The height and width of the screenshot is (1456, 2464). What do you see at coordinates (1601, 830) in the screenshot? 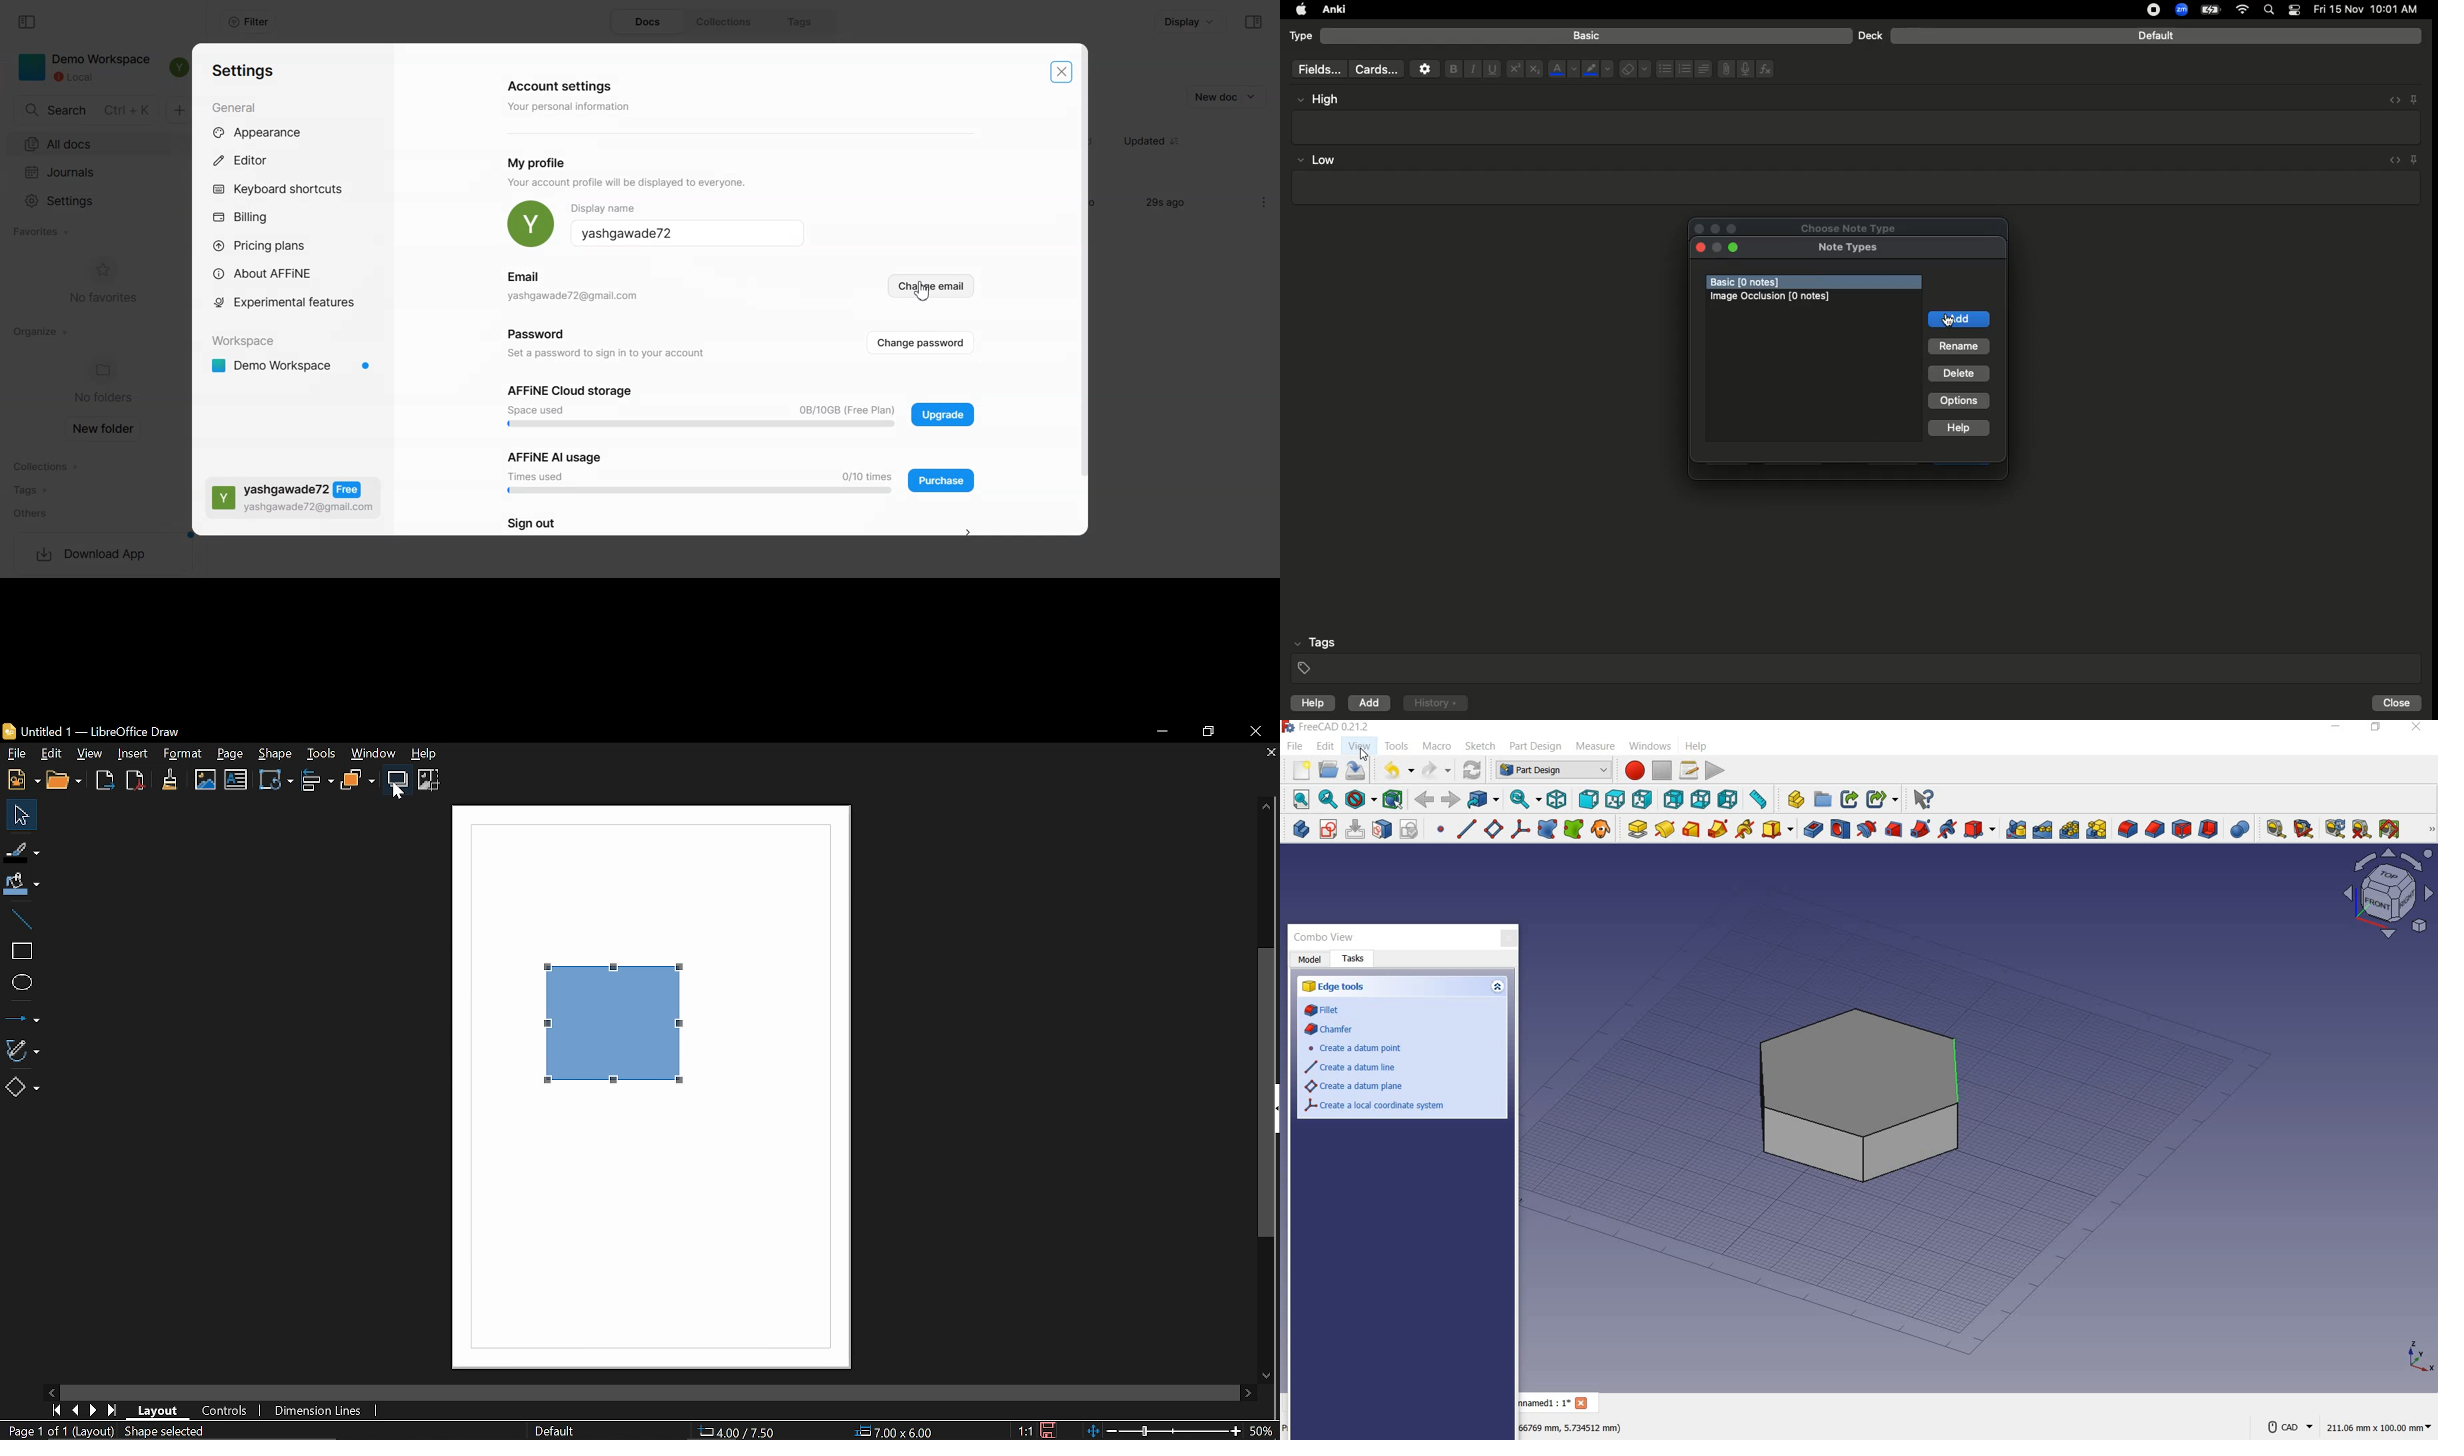
I see `create a clone` at bounding box center [1601, 830].